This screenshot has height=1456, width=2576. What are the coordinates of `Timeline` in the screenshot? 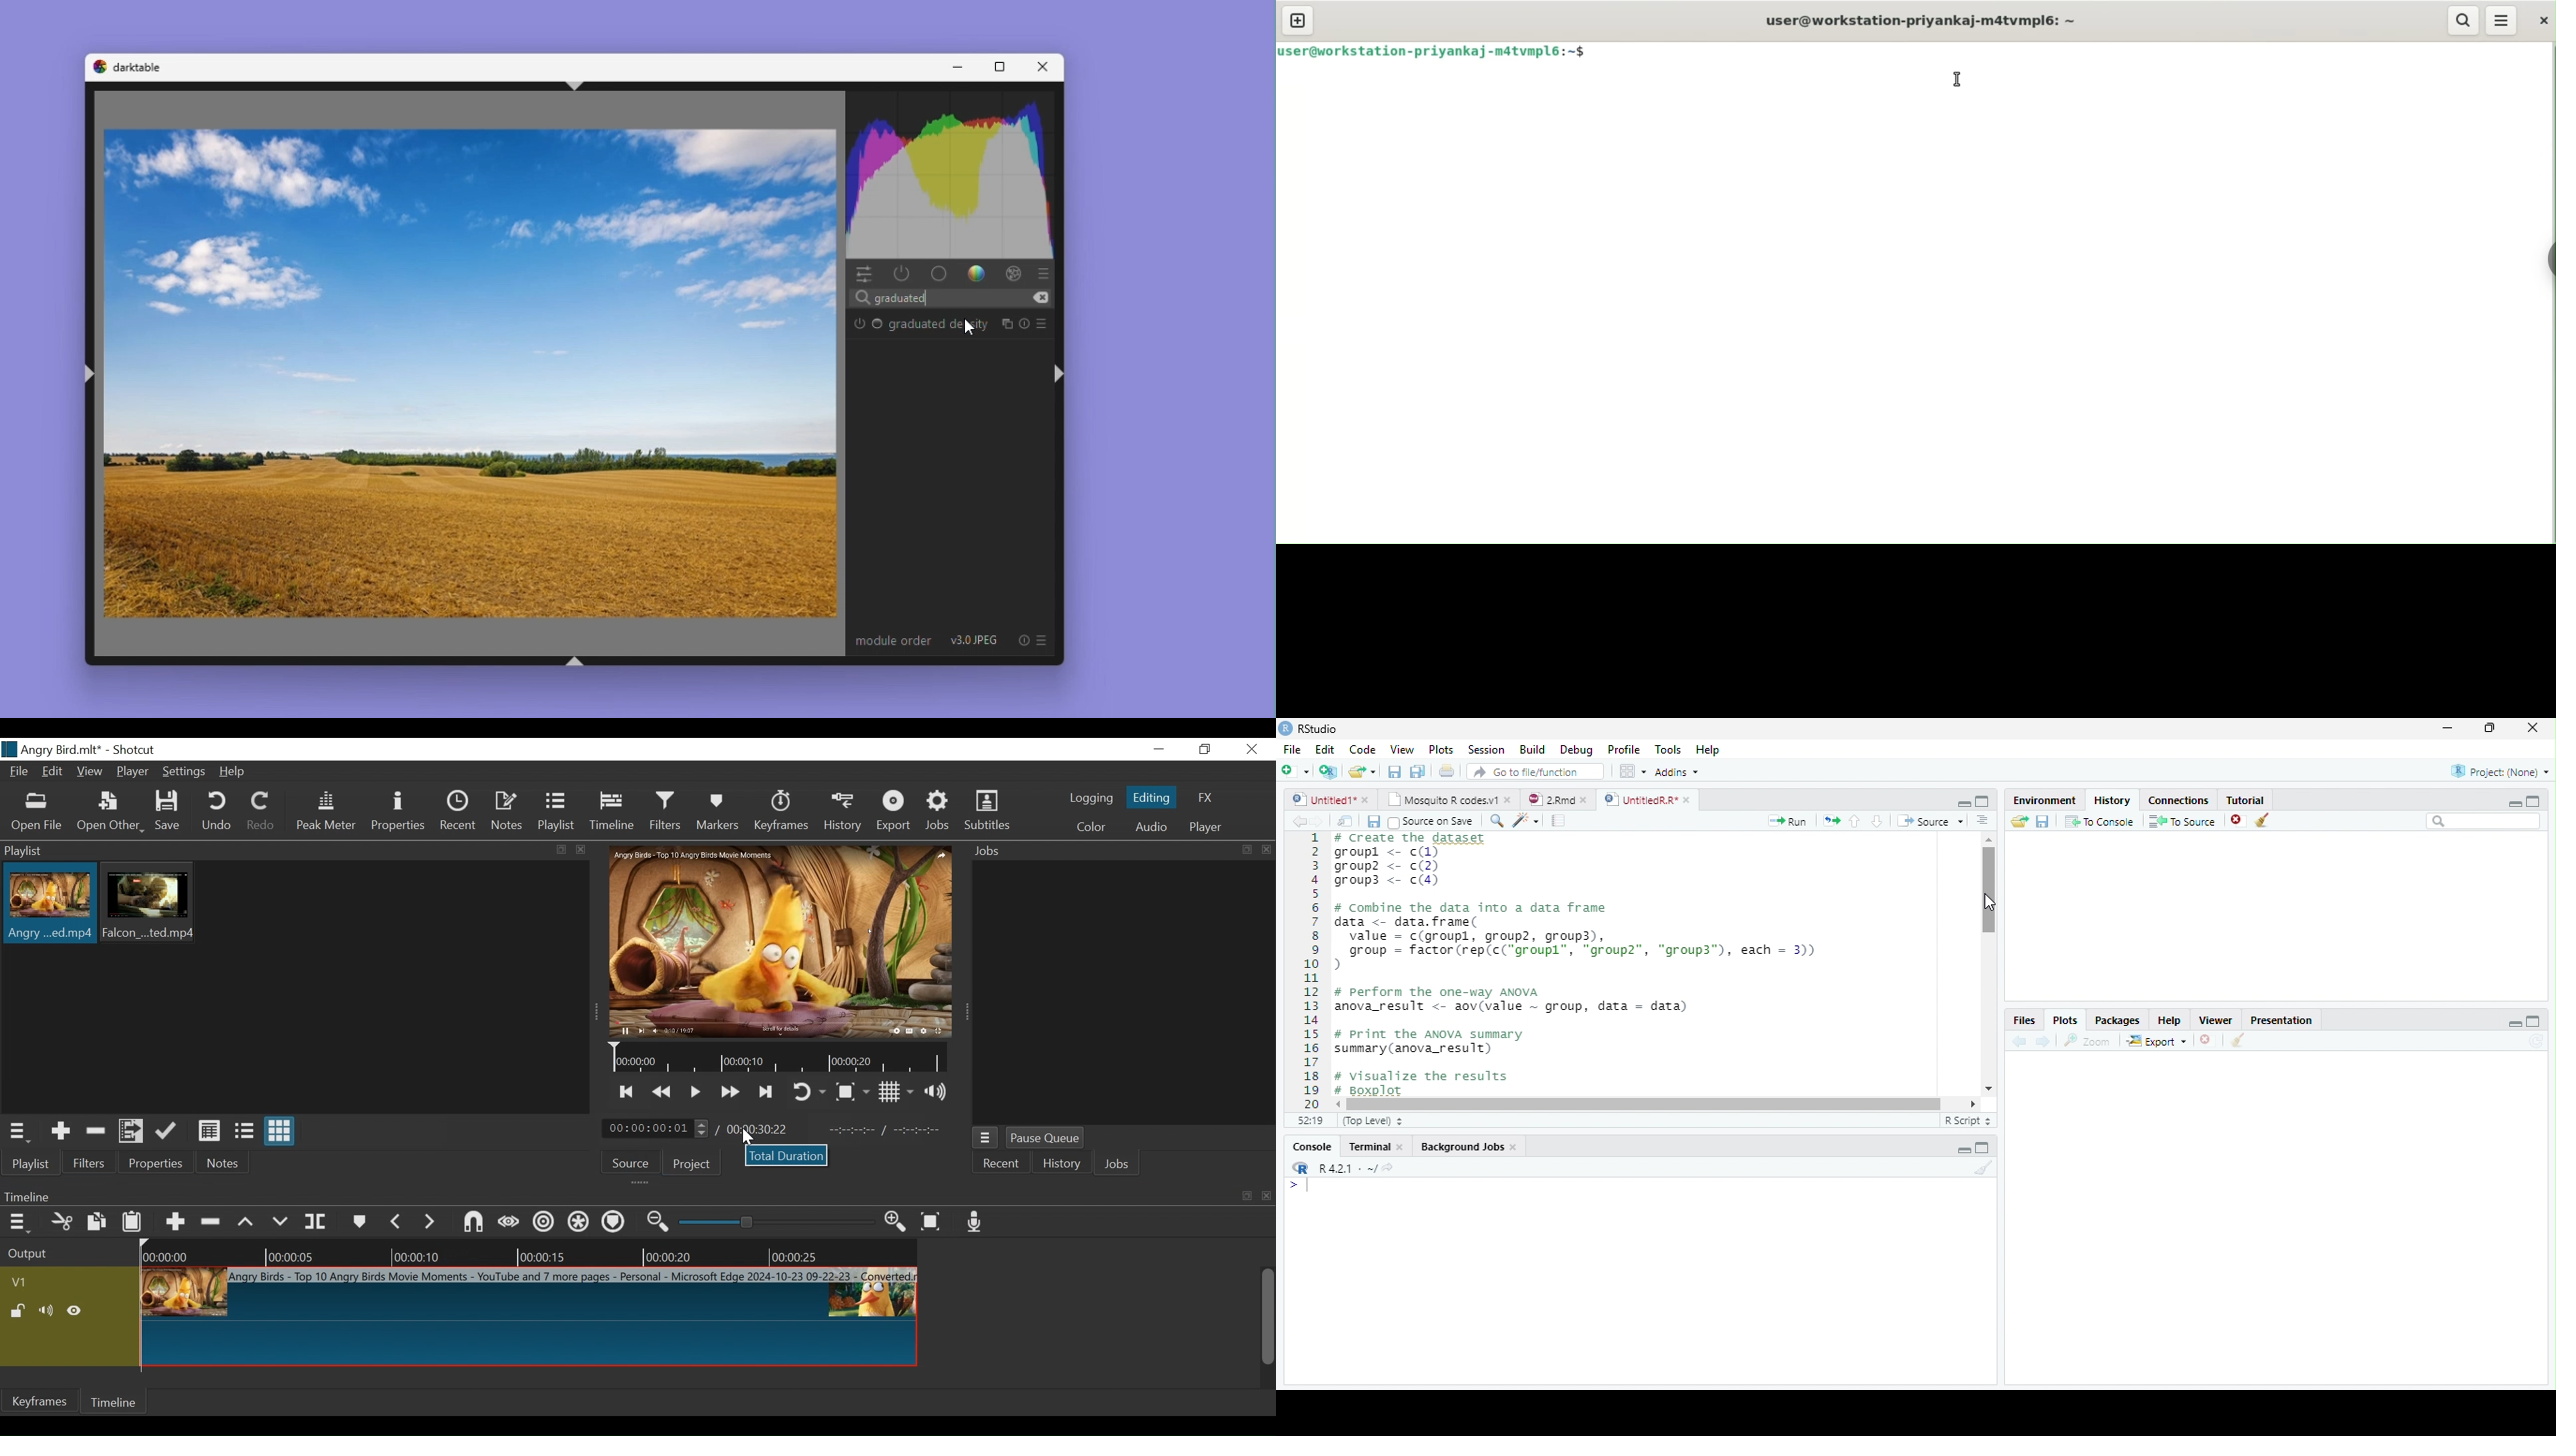 It's located at (115, 1404).